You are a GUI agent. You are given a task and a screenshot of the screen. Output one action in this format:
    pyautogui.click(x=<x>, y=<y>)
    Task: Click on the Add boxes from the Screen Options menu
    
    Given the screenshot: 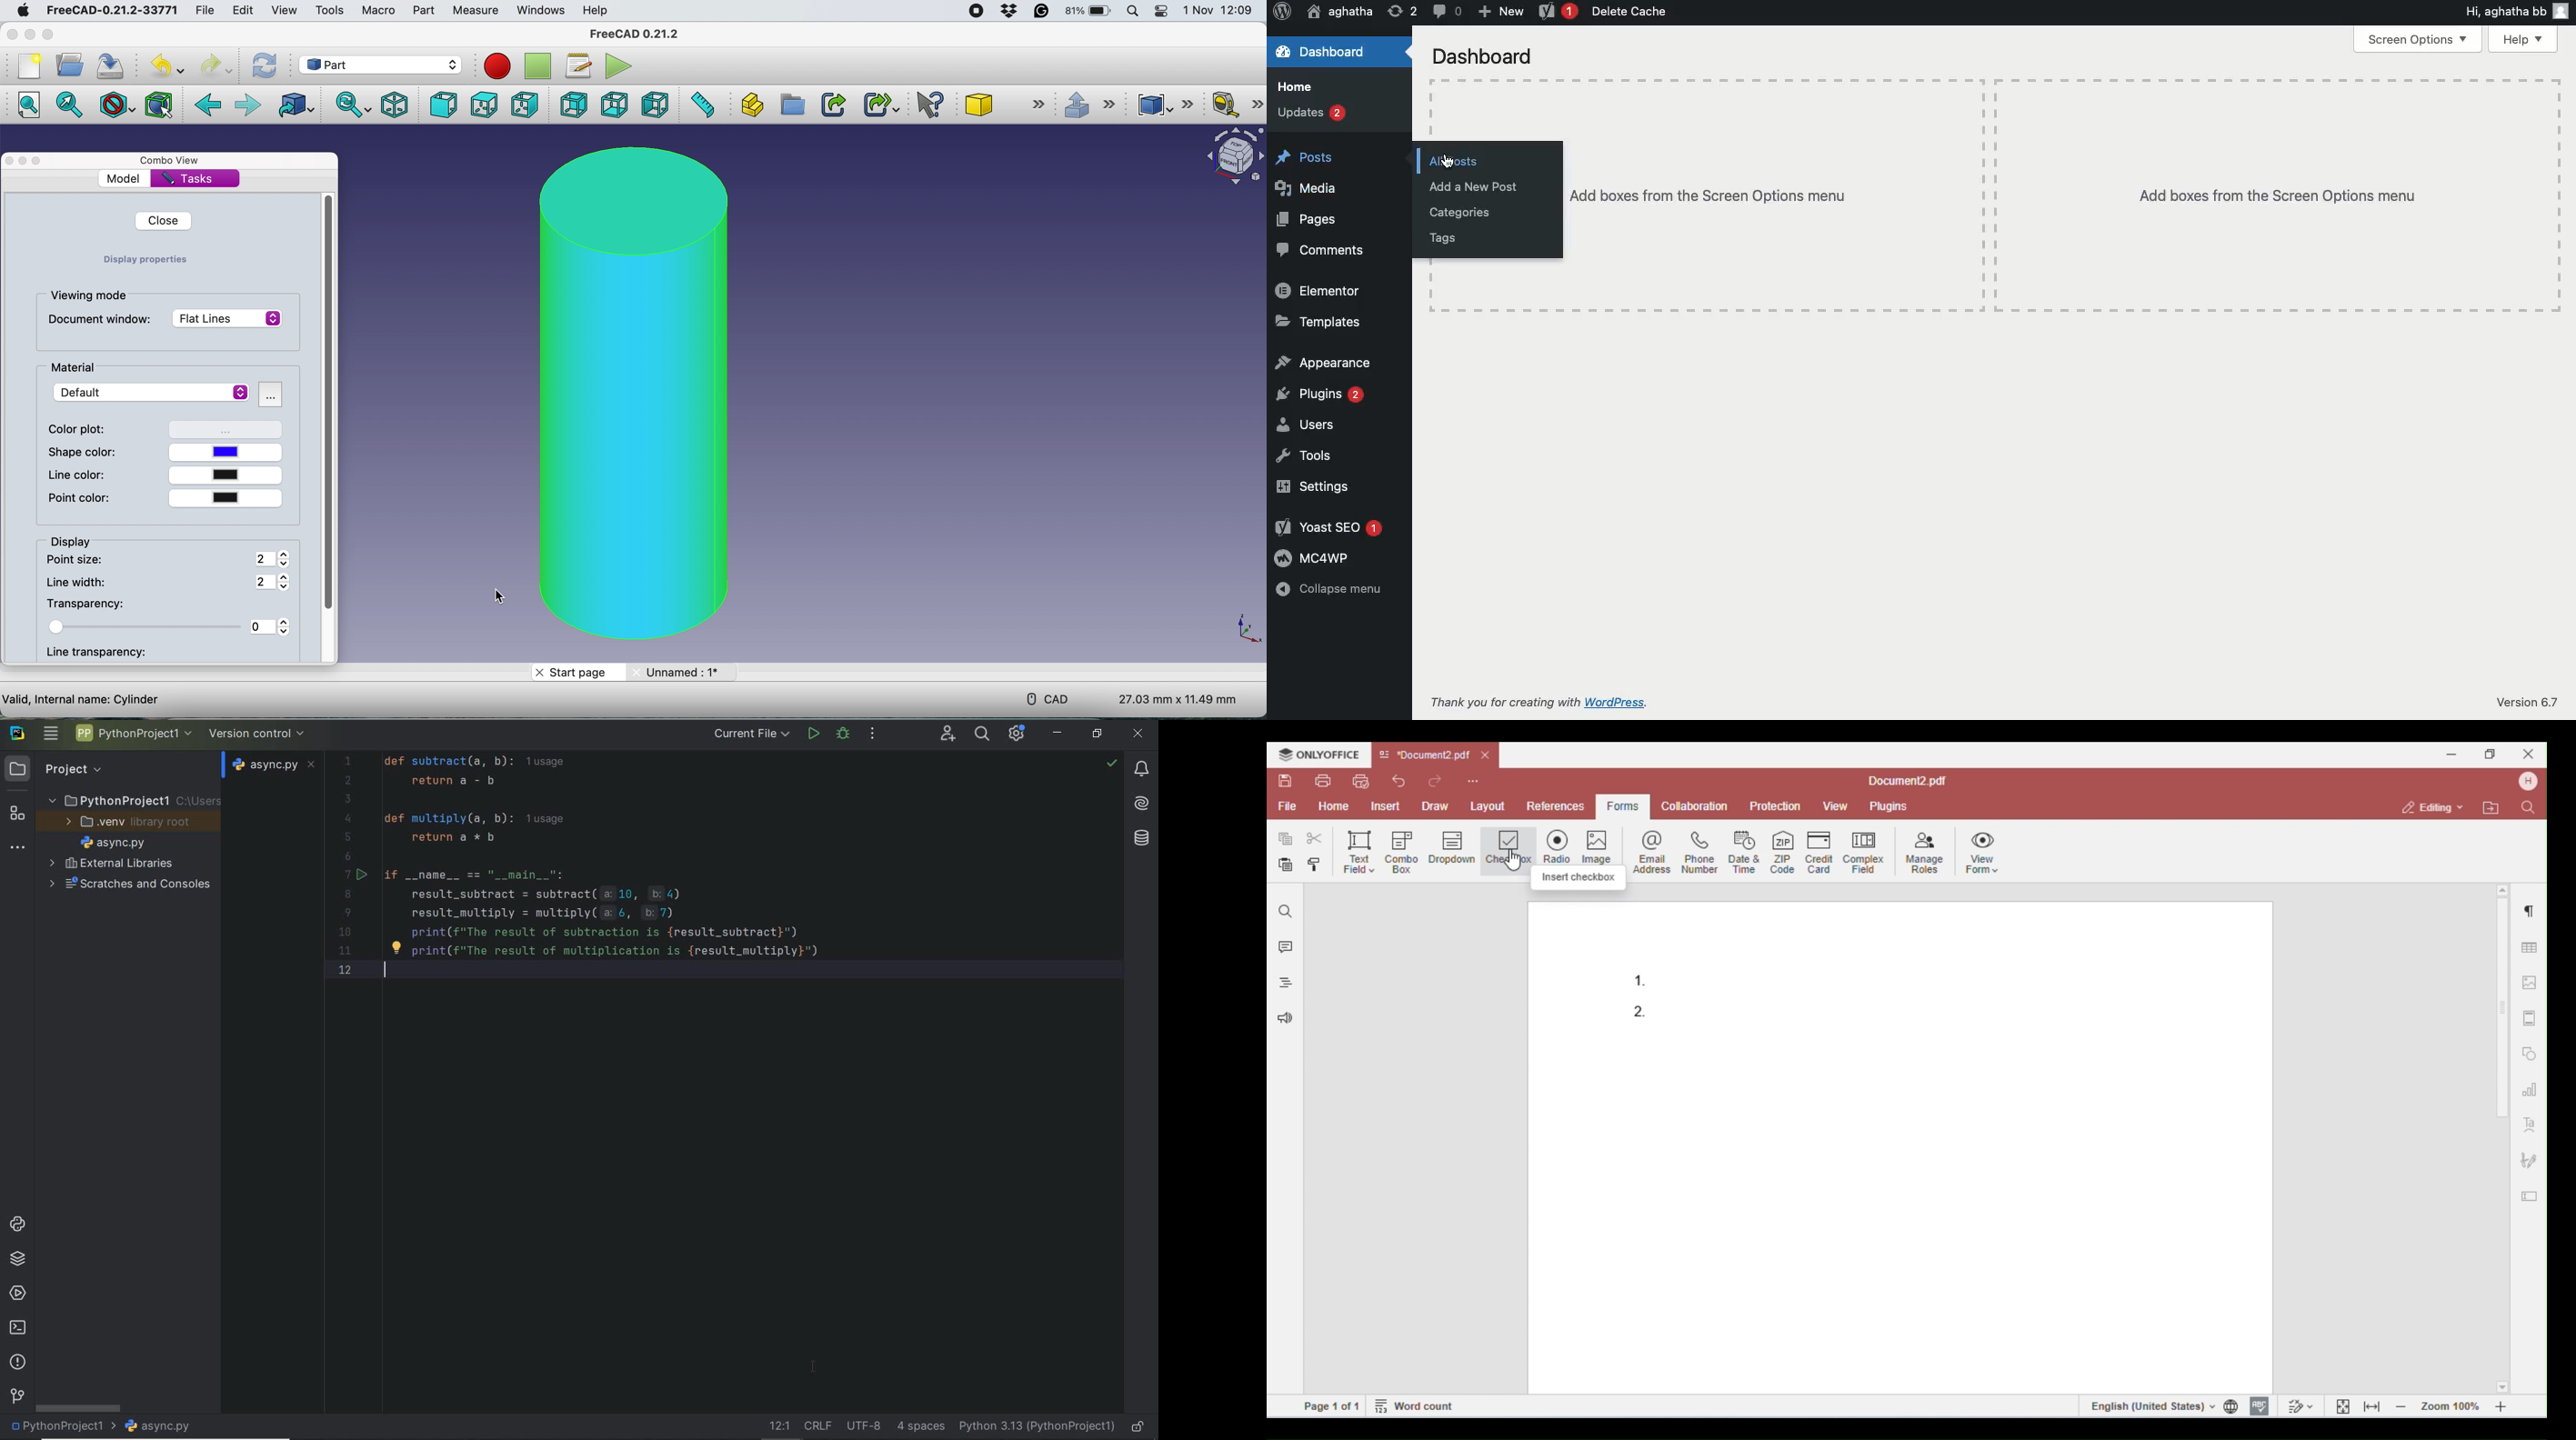 What is the action you would take?
    pyautogui.click(x=1708, y=195)
    